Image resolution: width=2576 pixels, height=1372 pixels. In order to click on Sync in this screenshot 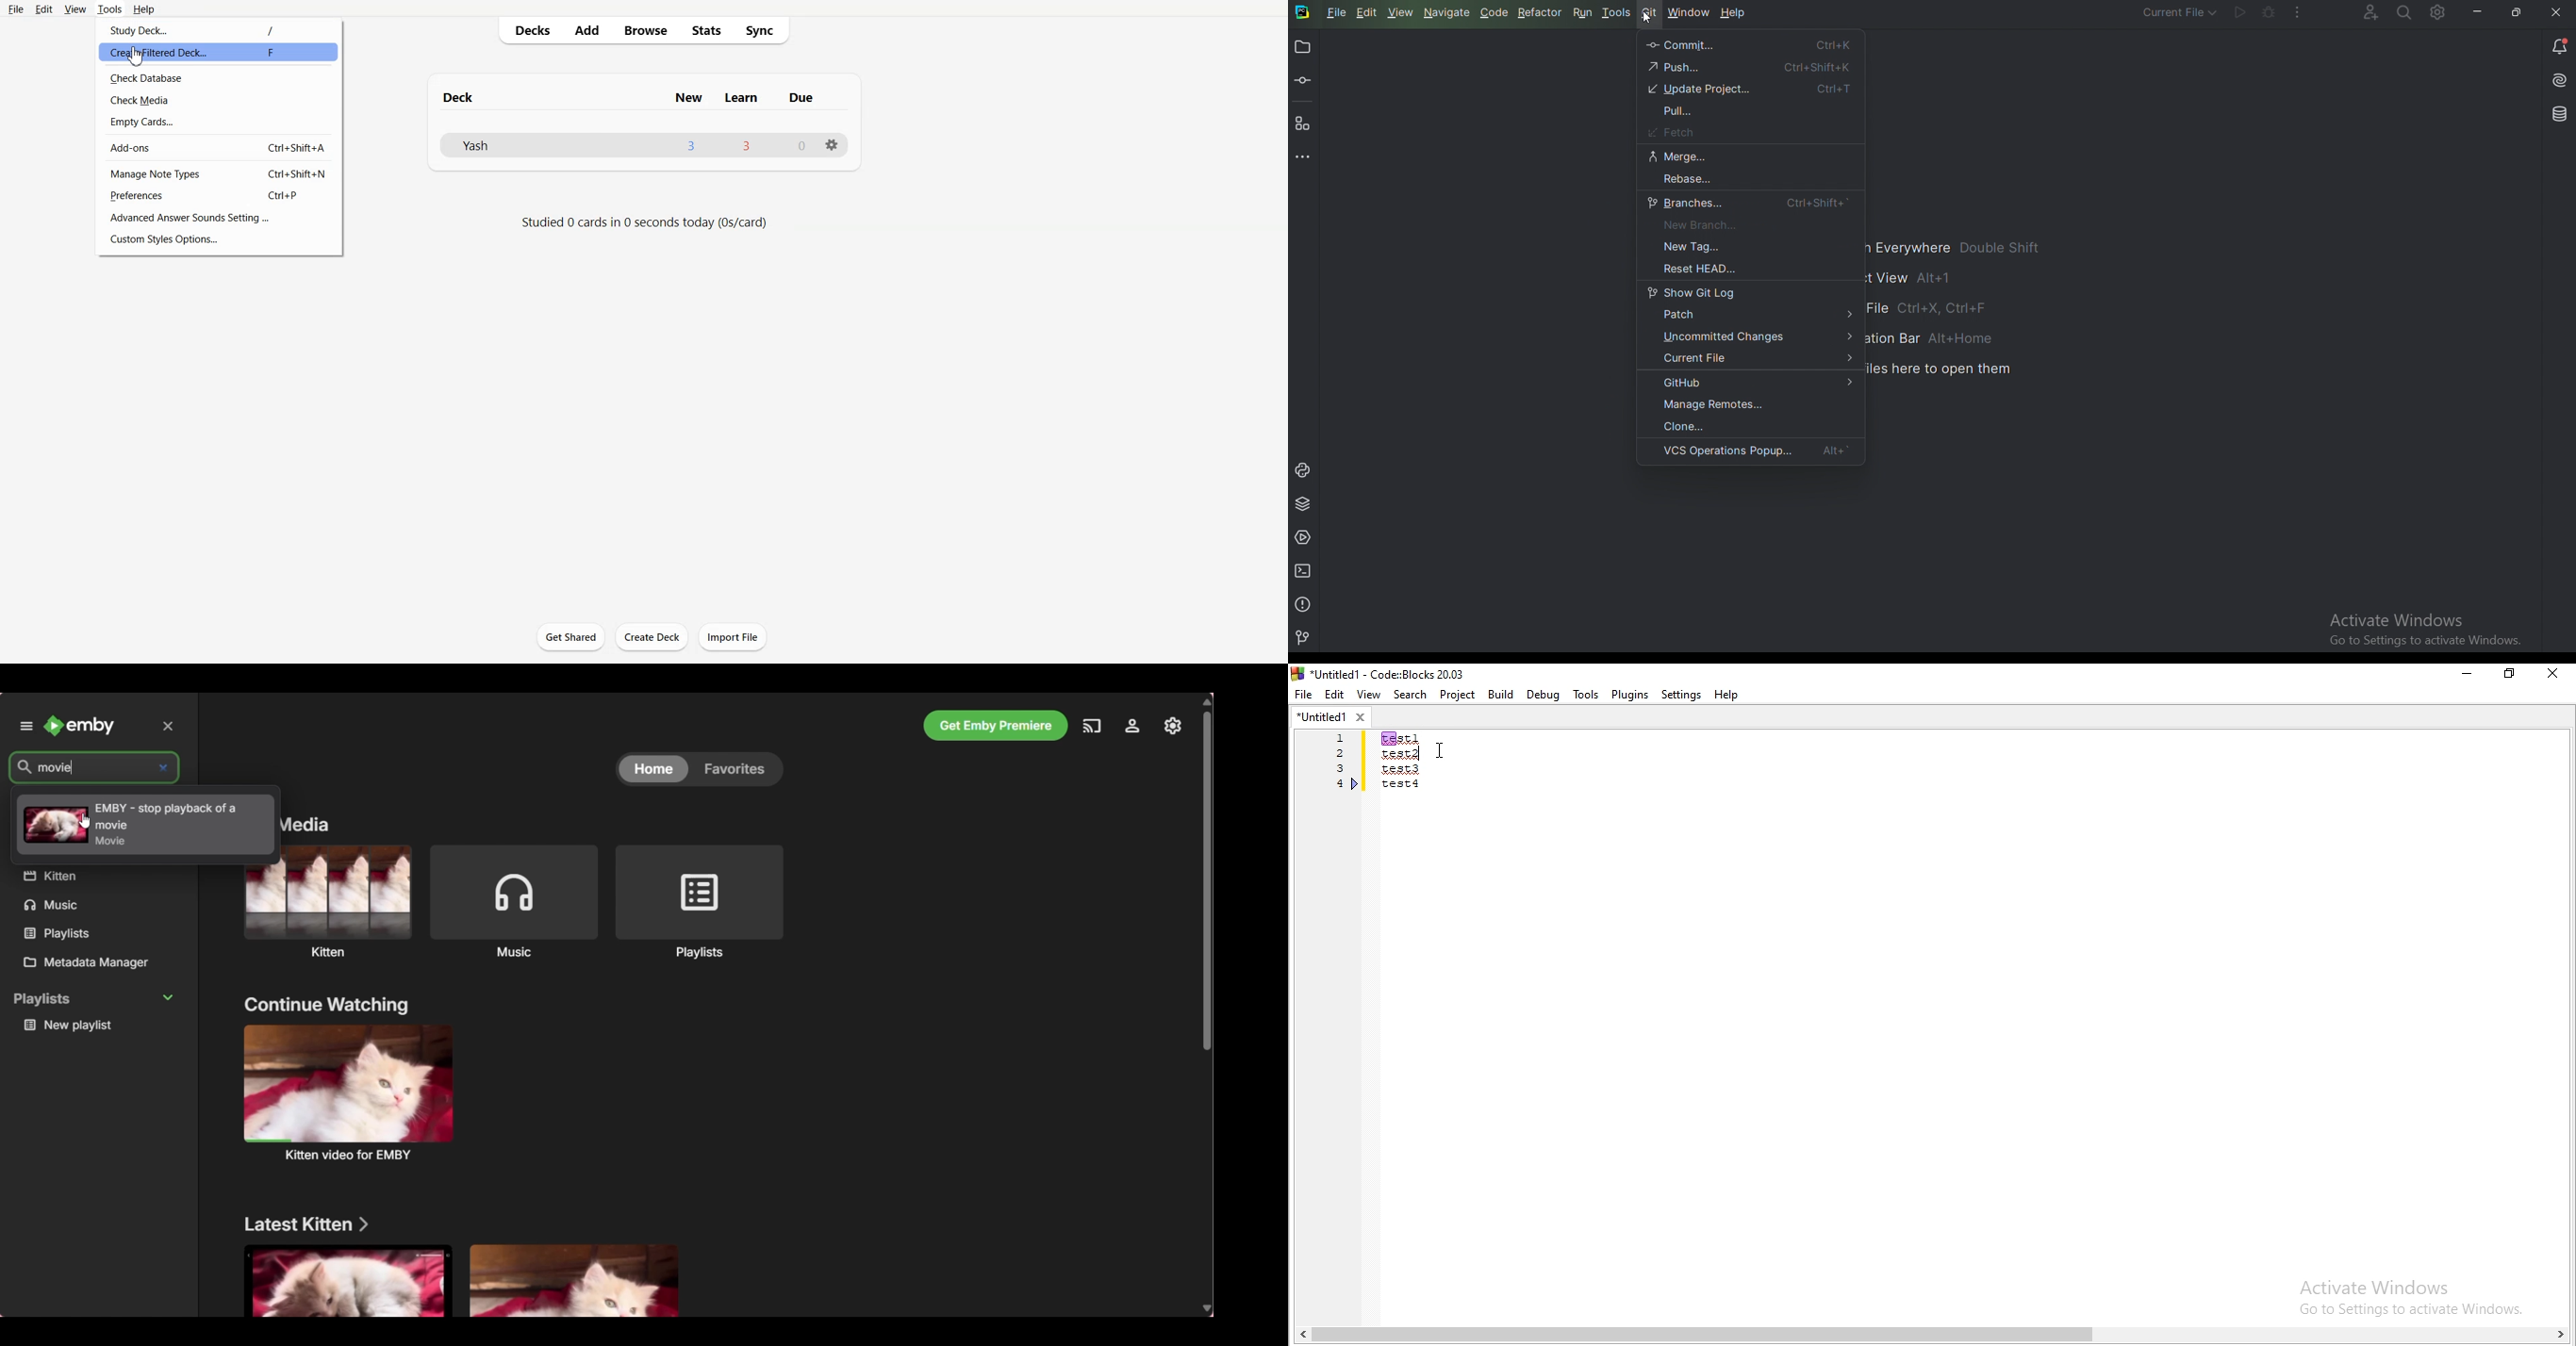, I will do `click(761, 31)`.